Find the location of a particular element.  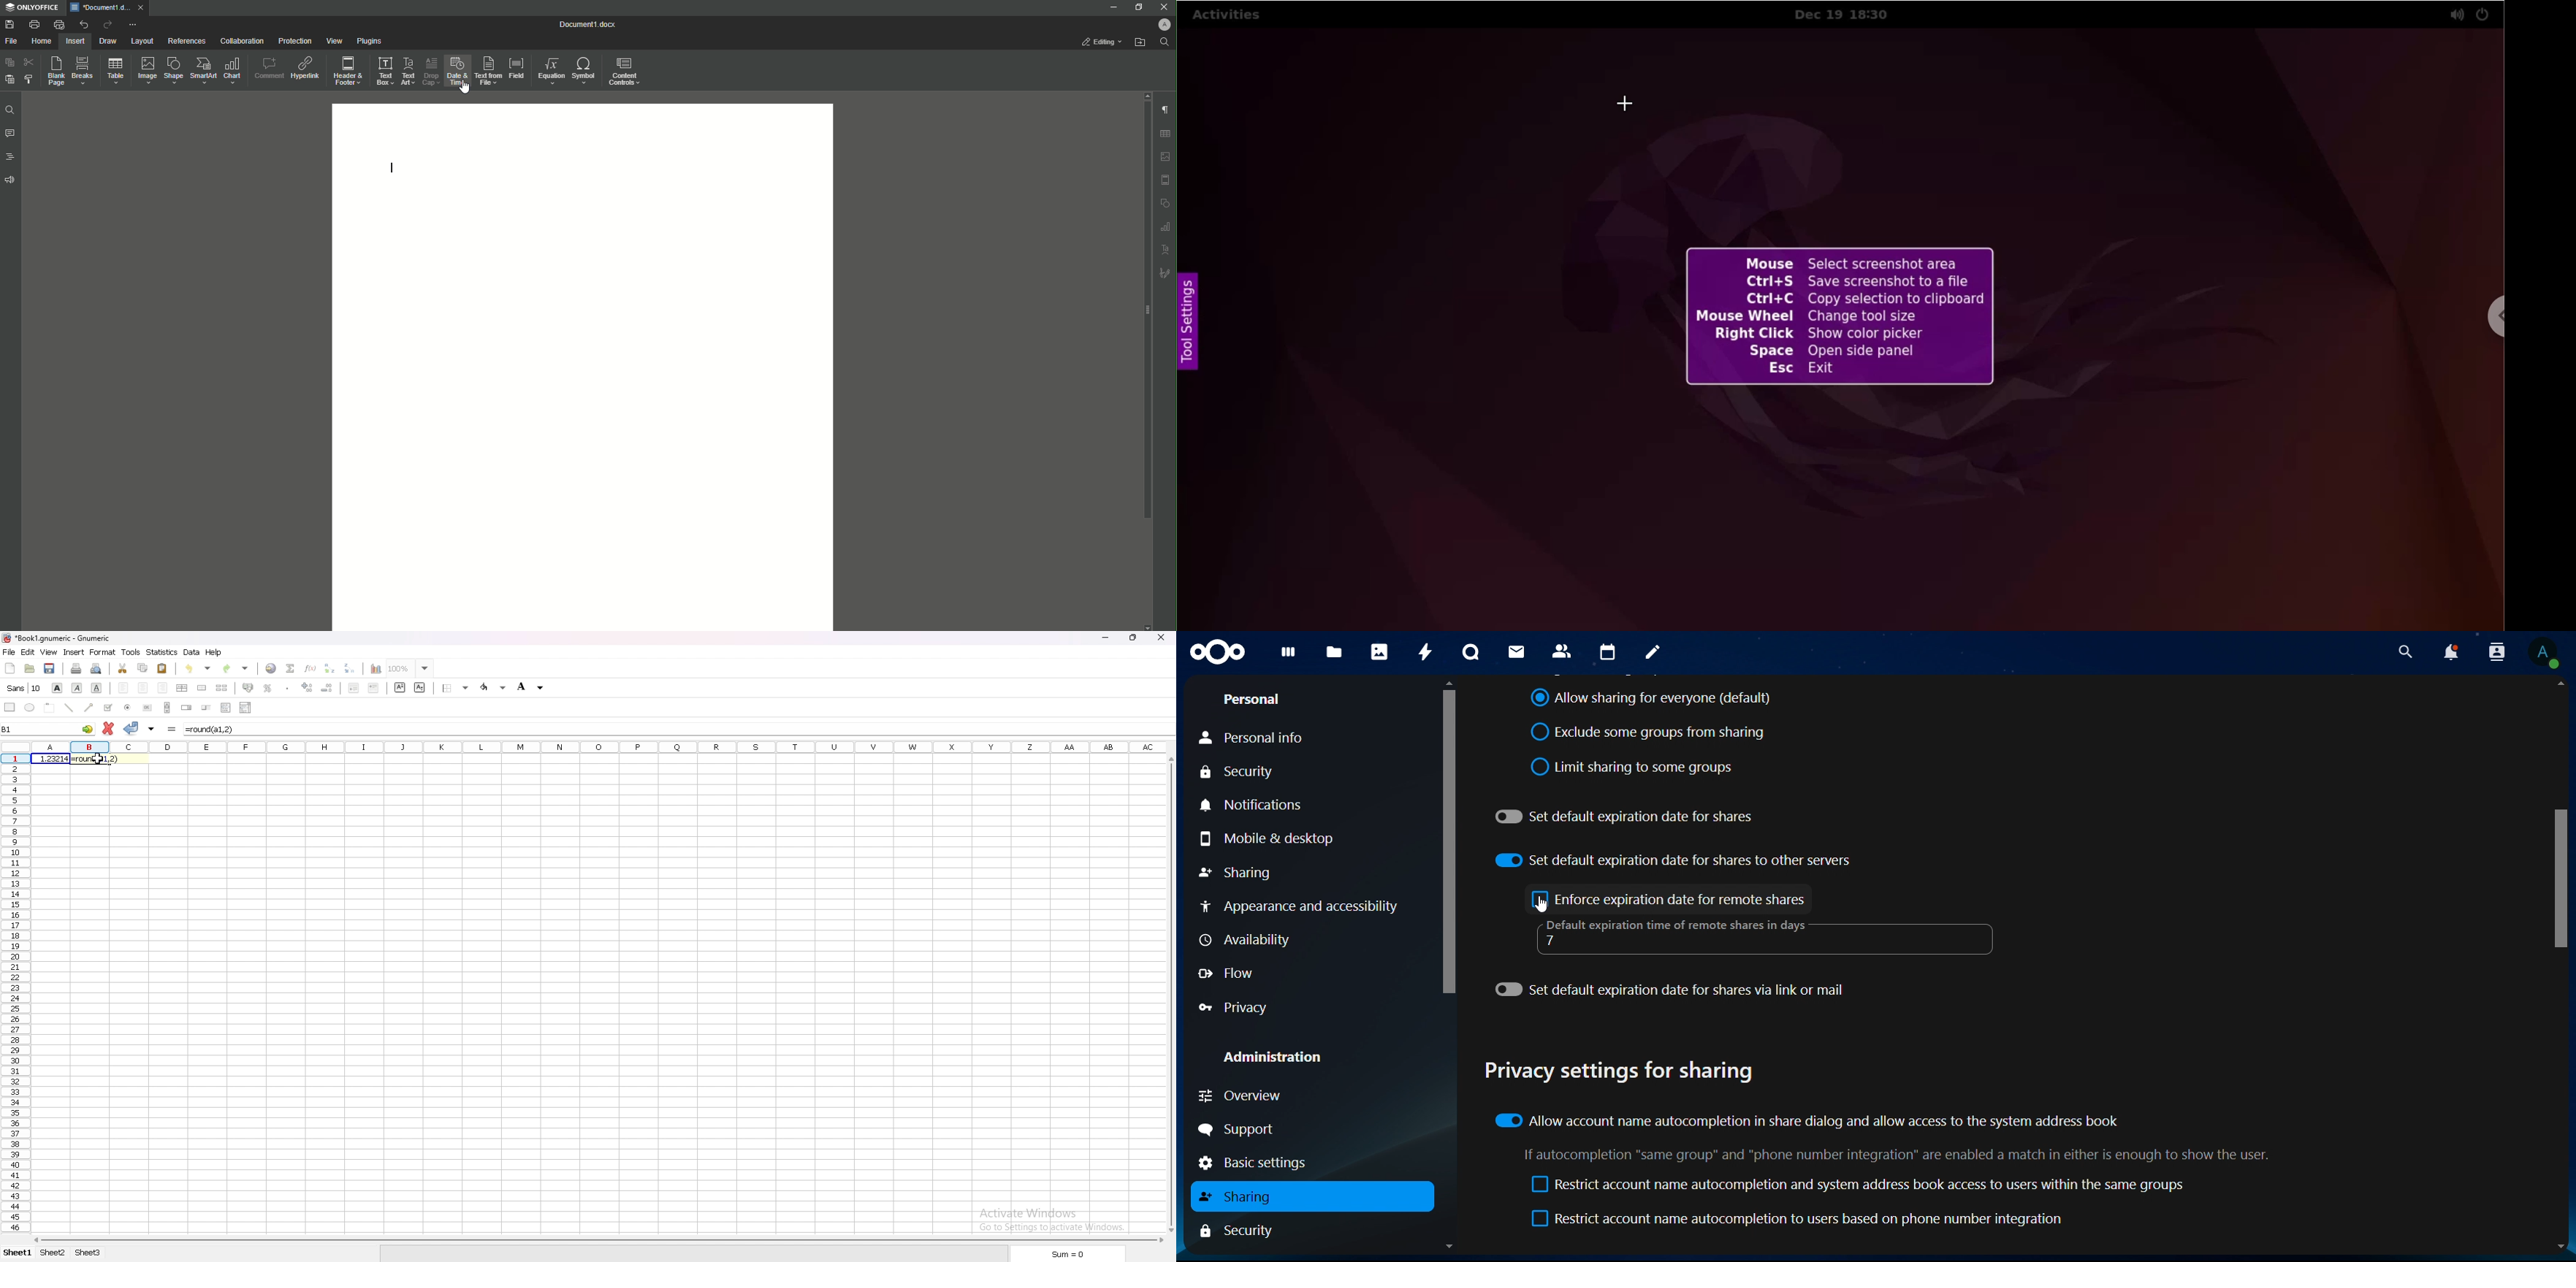

Image is located at coordinates (144, 70).